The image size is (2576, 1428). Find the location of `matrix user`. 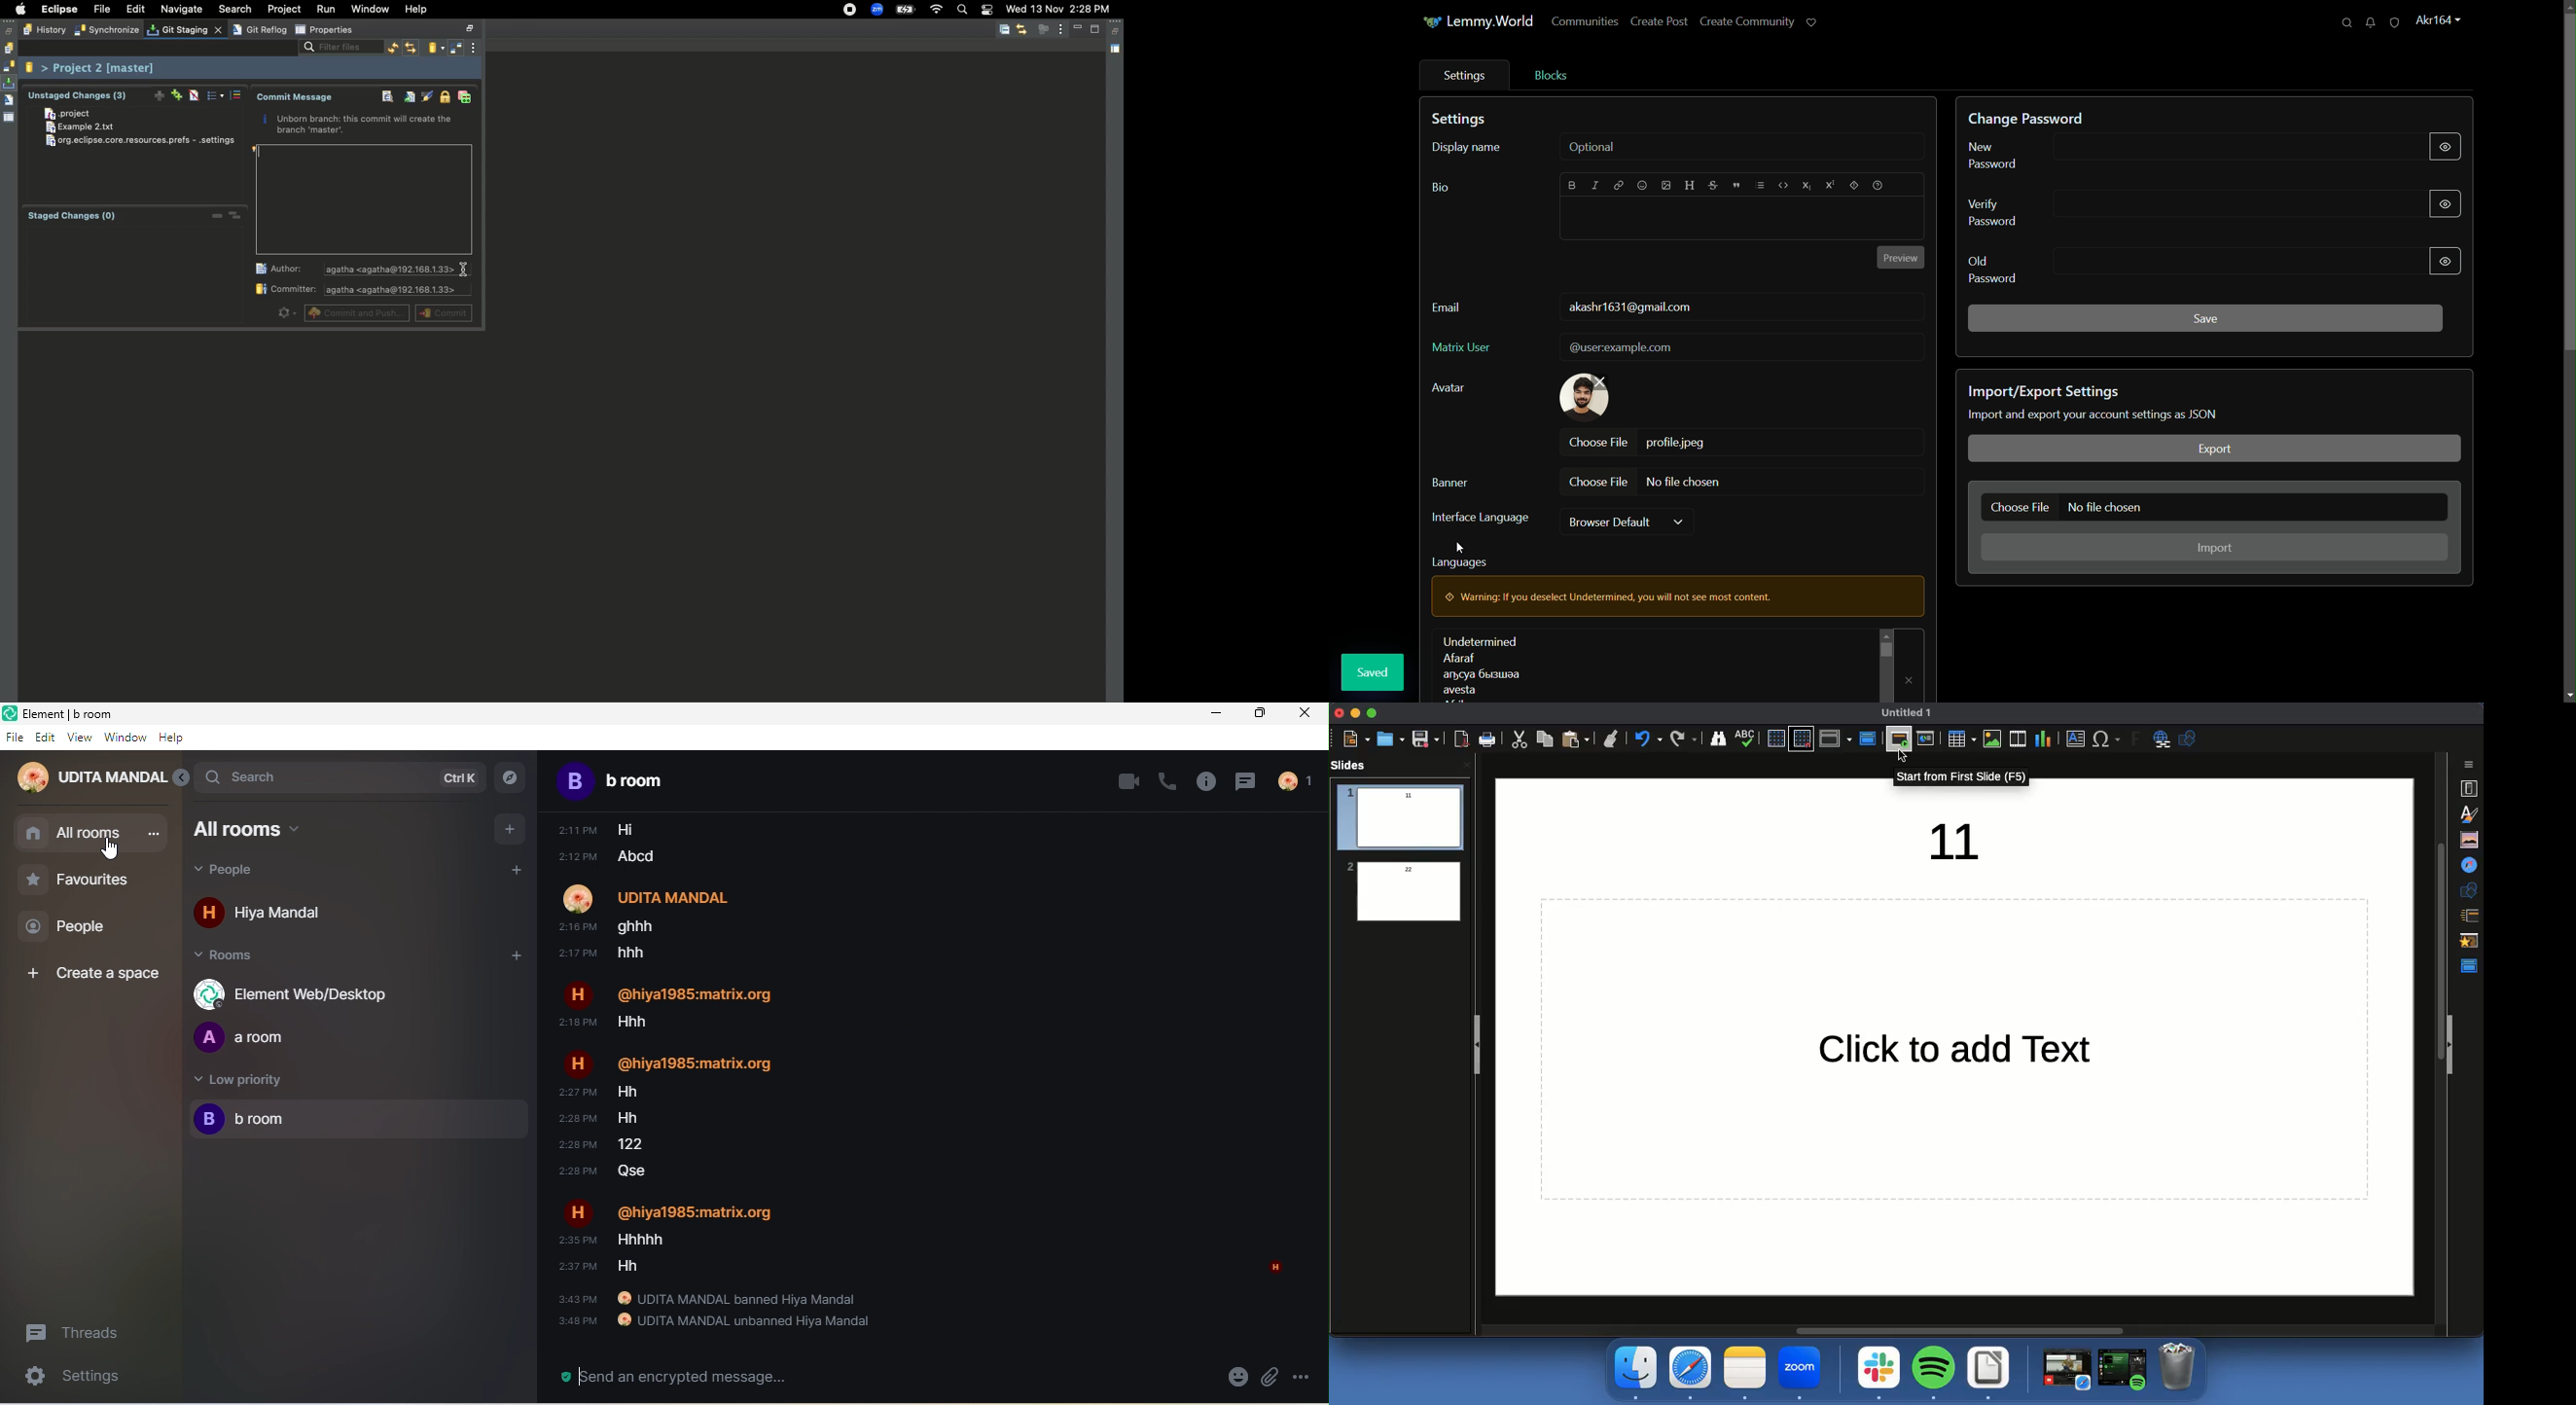

matrix user is located at coordinates (1460, 346).